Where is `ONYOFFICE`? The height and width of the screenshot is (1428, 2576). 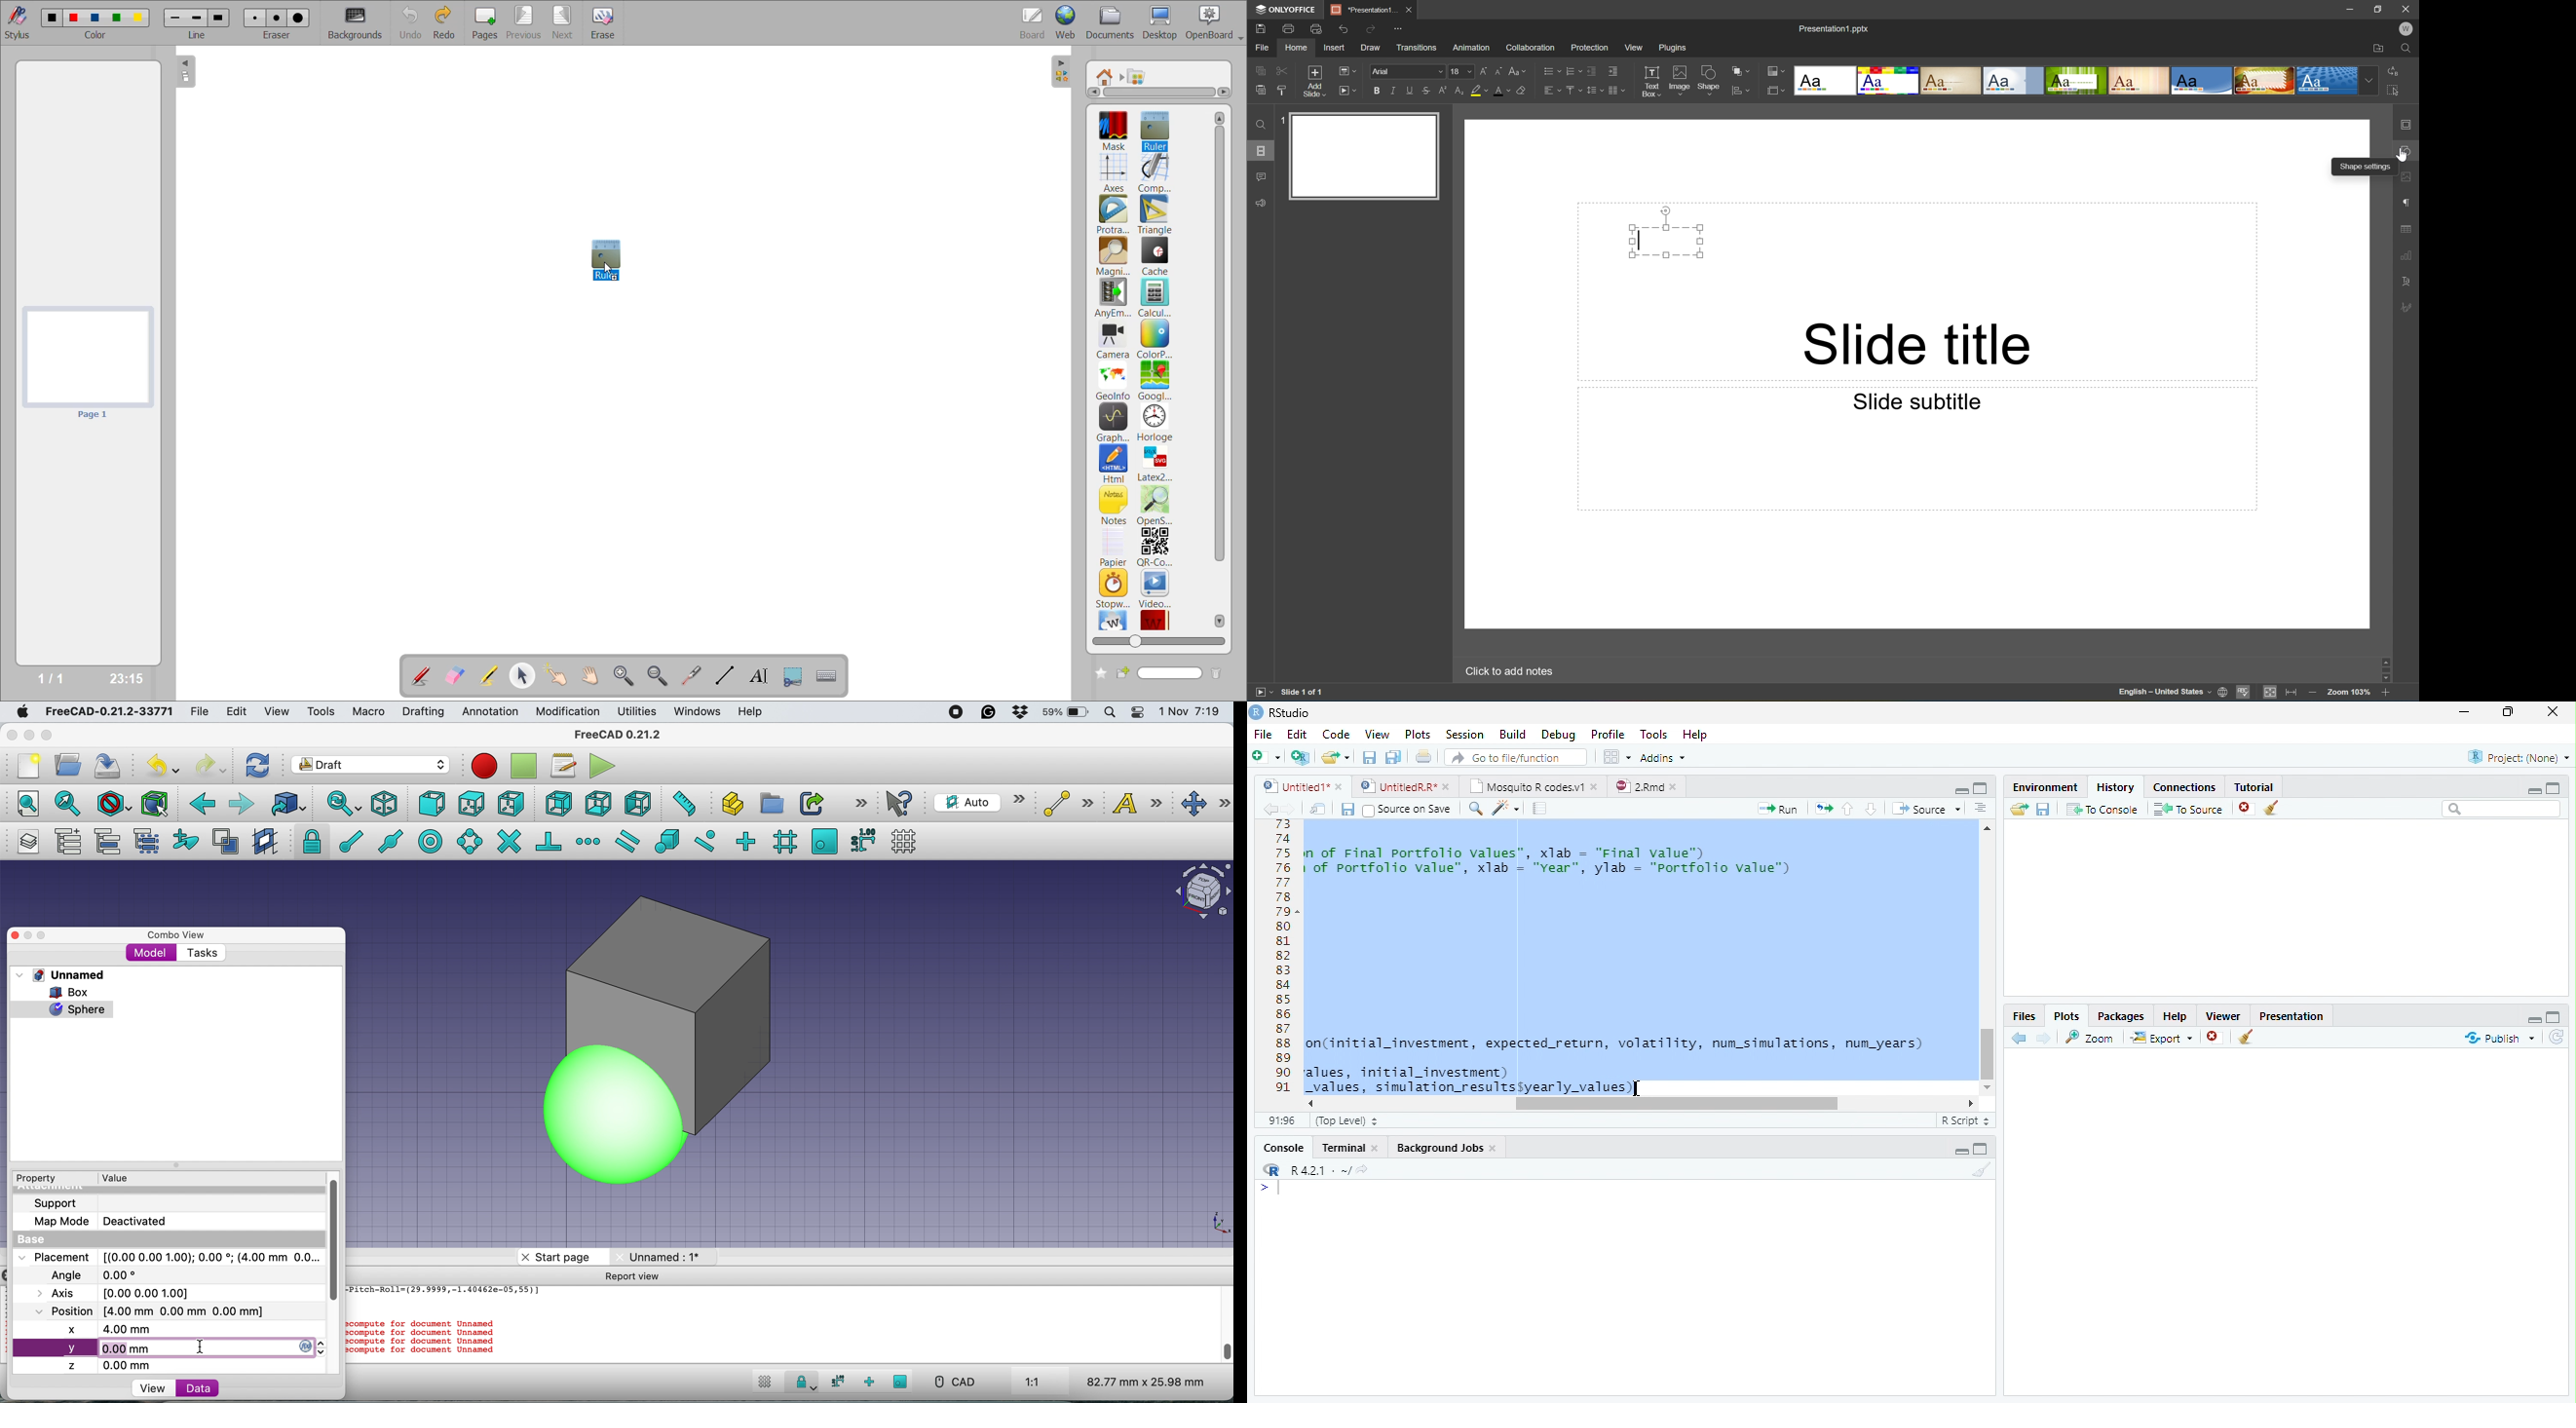
ONYOFFICE is located at coordinates (1284, 9).